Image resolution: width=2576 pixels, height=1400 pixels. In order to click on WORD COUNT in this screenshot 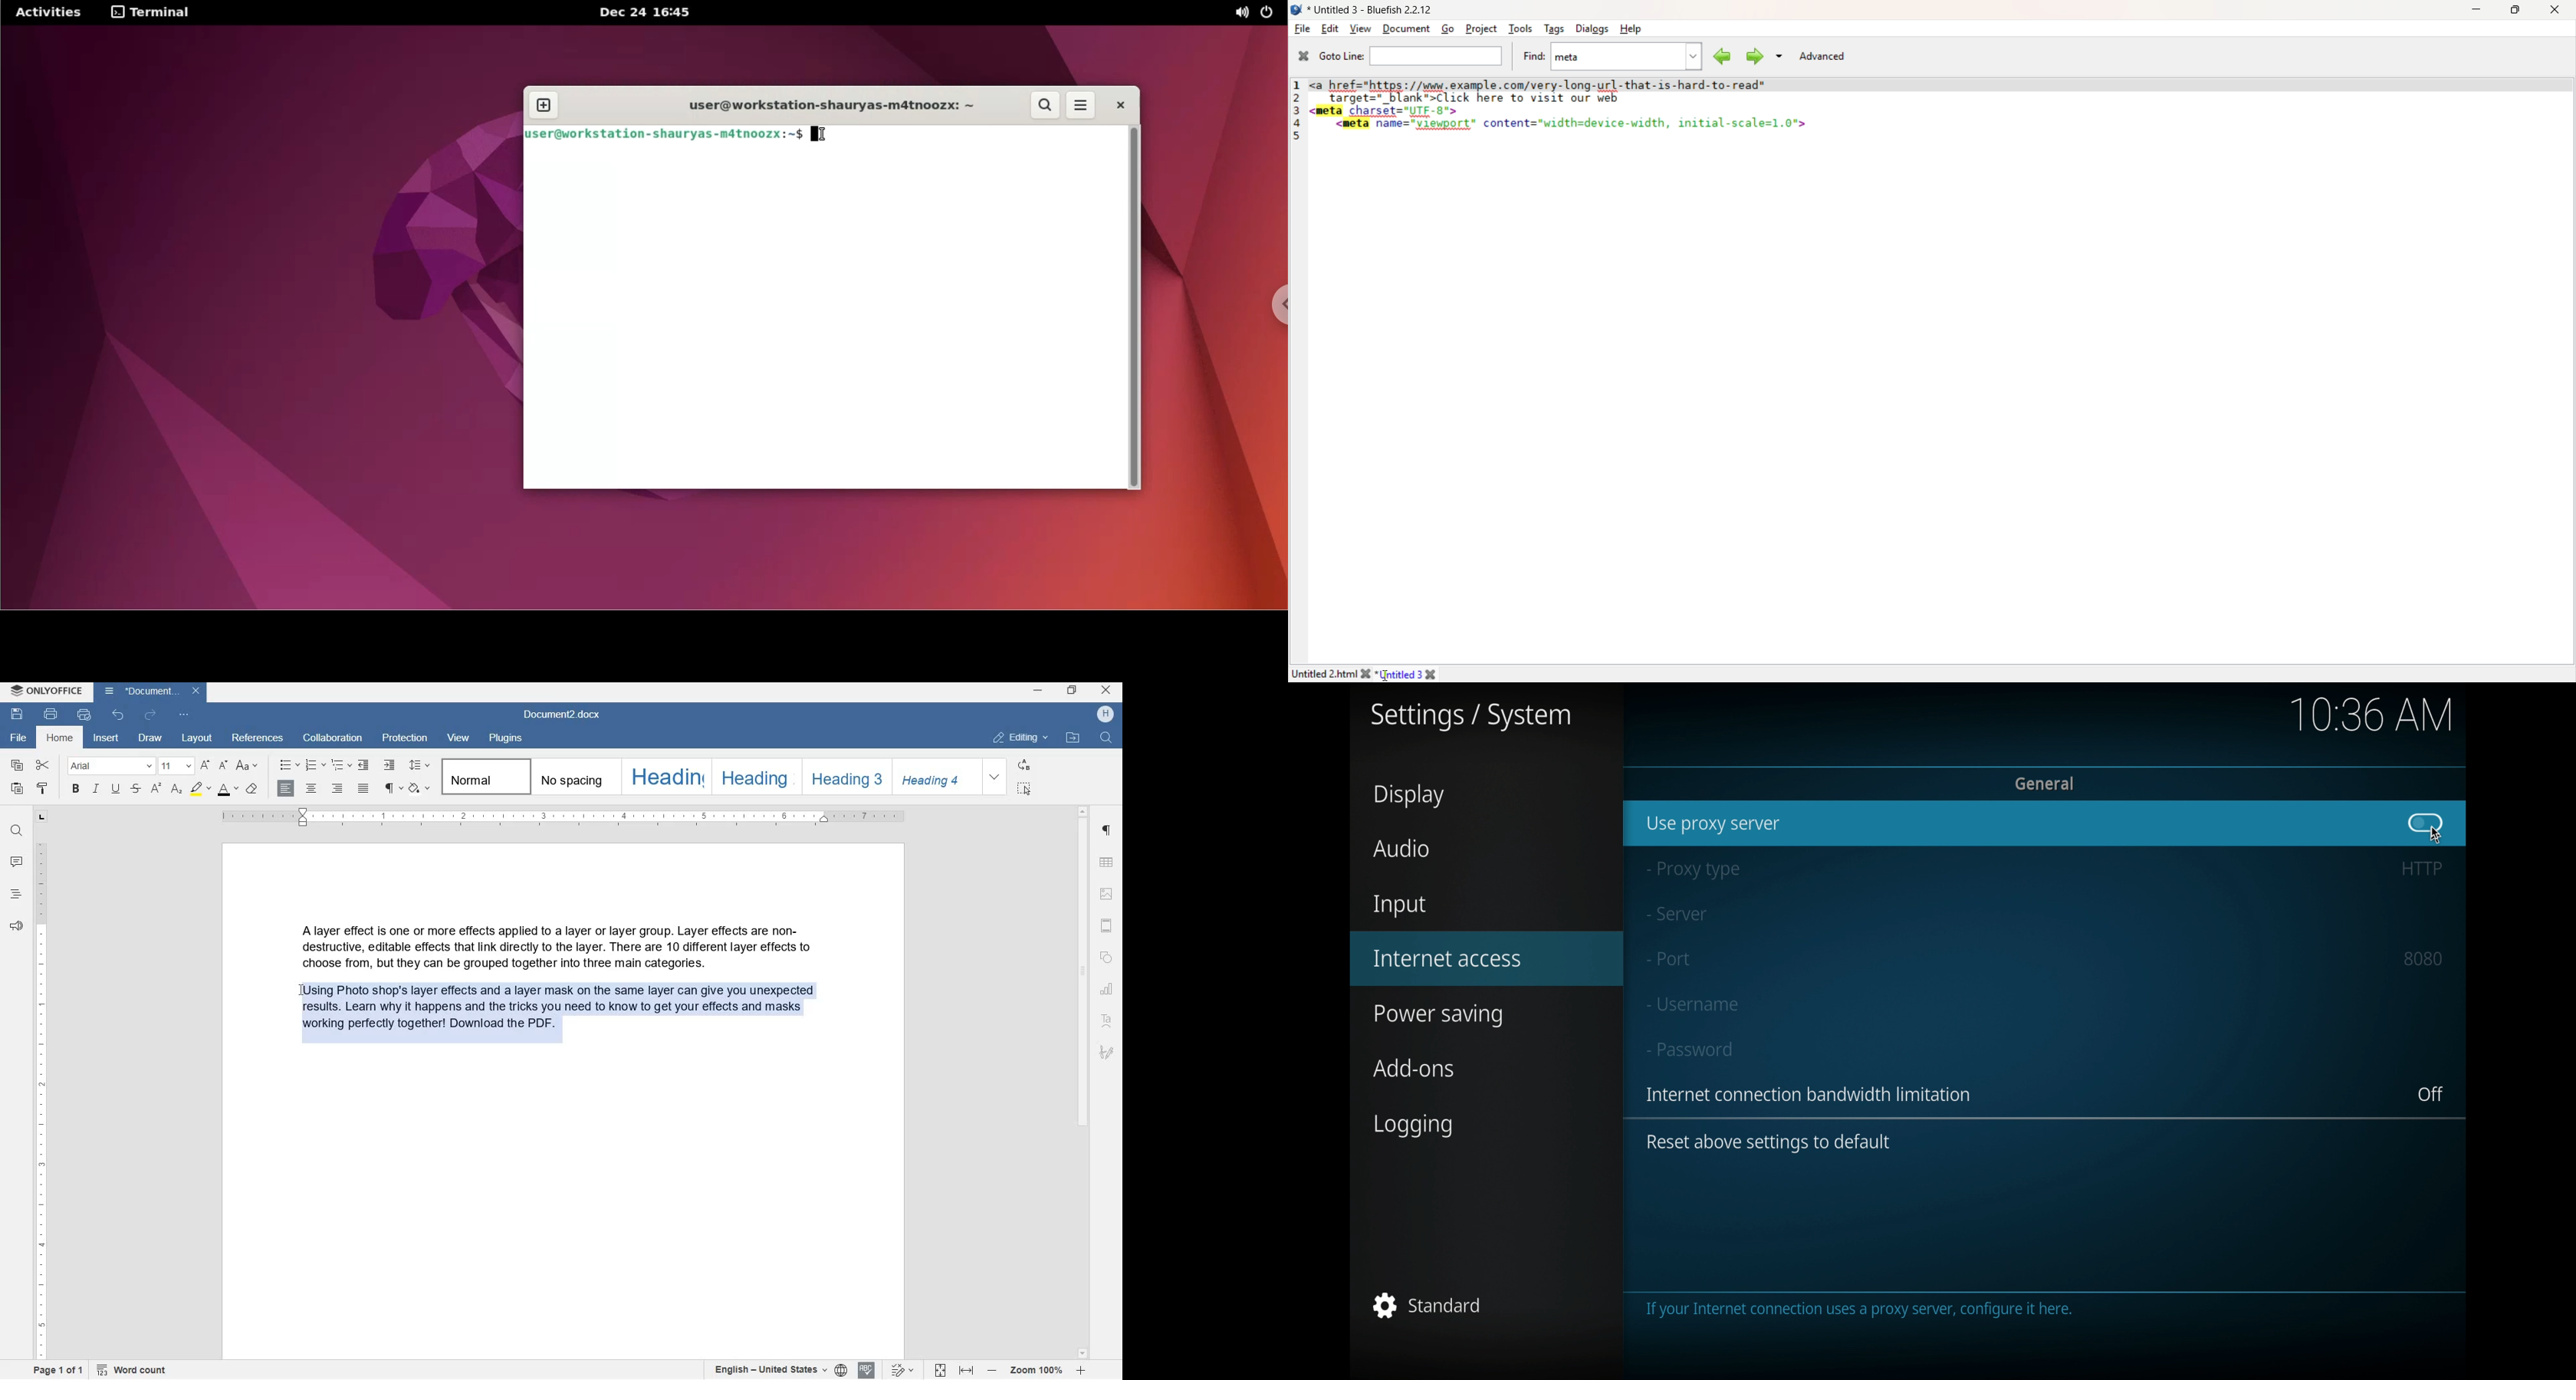, I will do `click(132, 1370)`.